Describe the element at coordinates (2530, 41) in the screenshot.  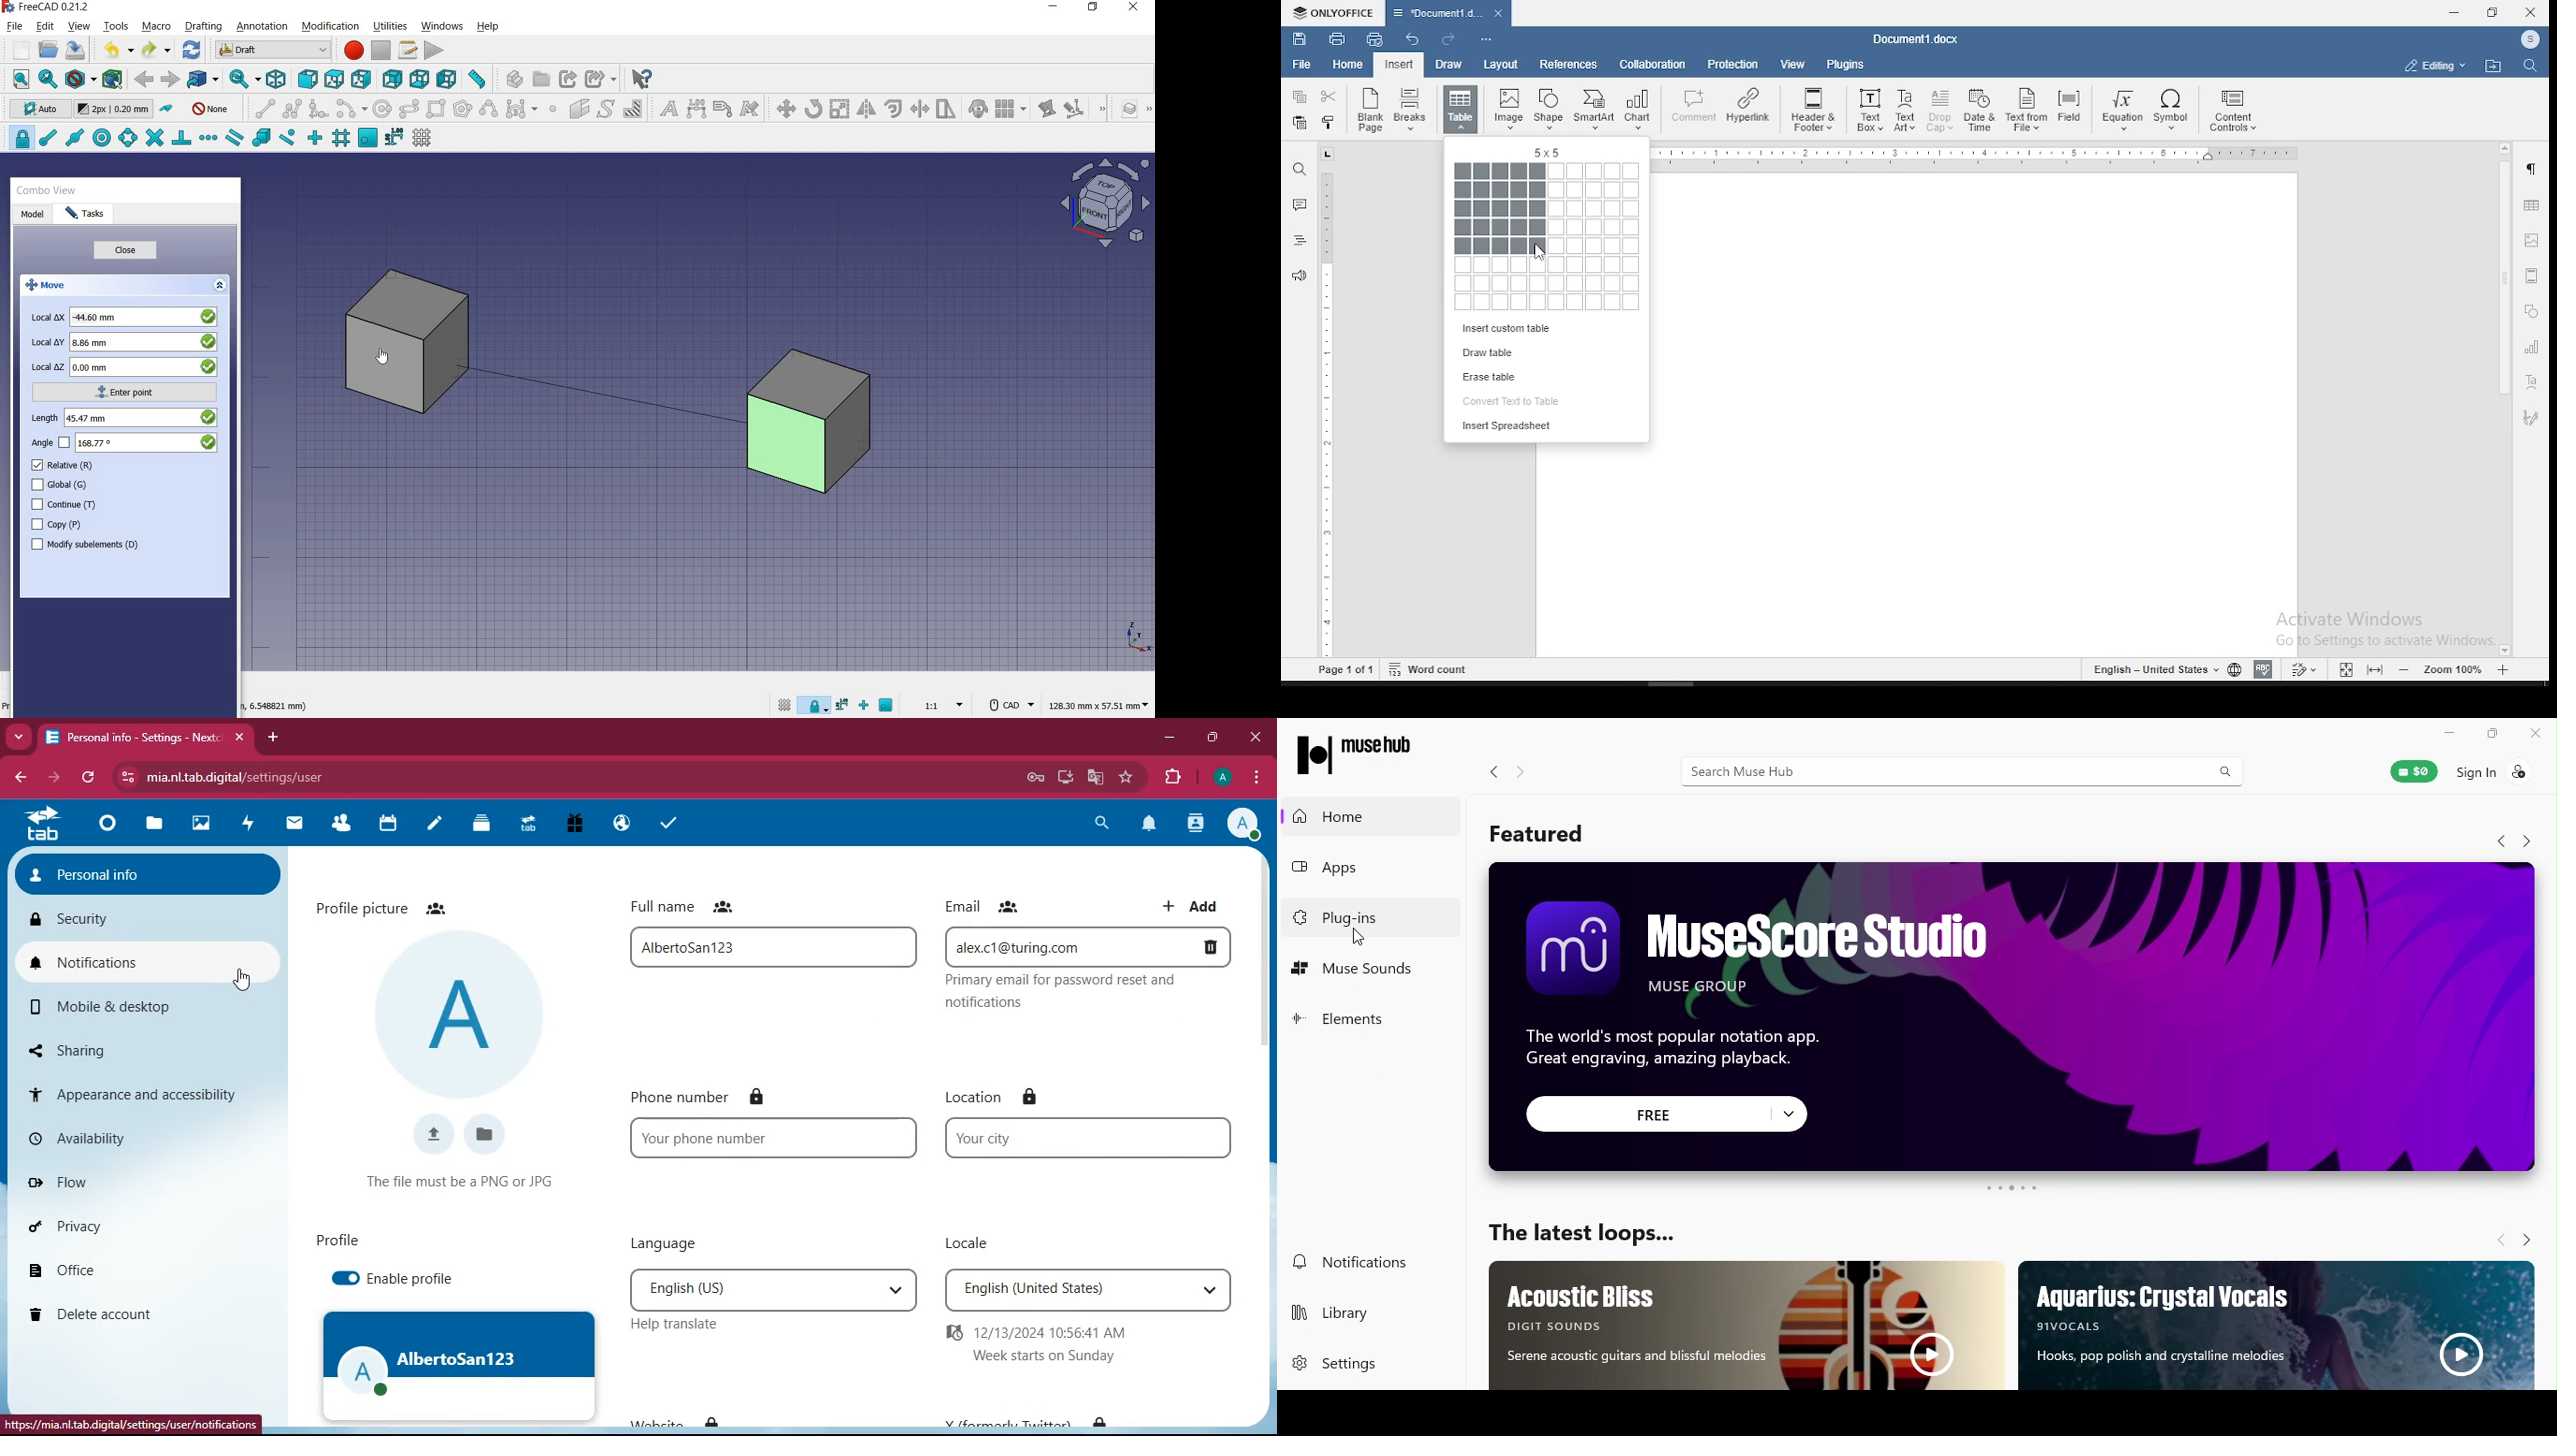
I see `ICON` at that location.